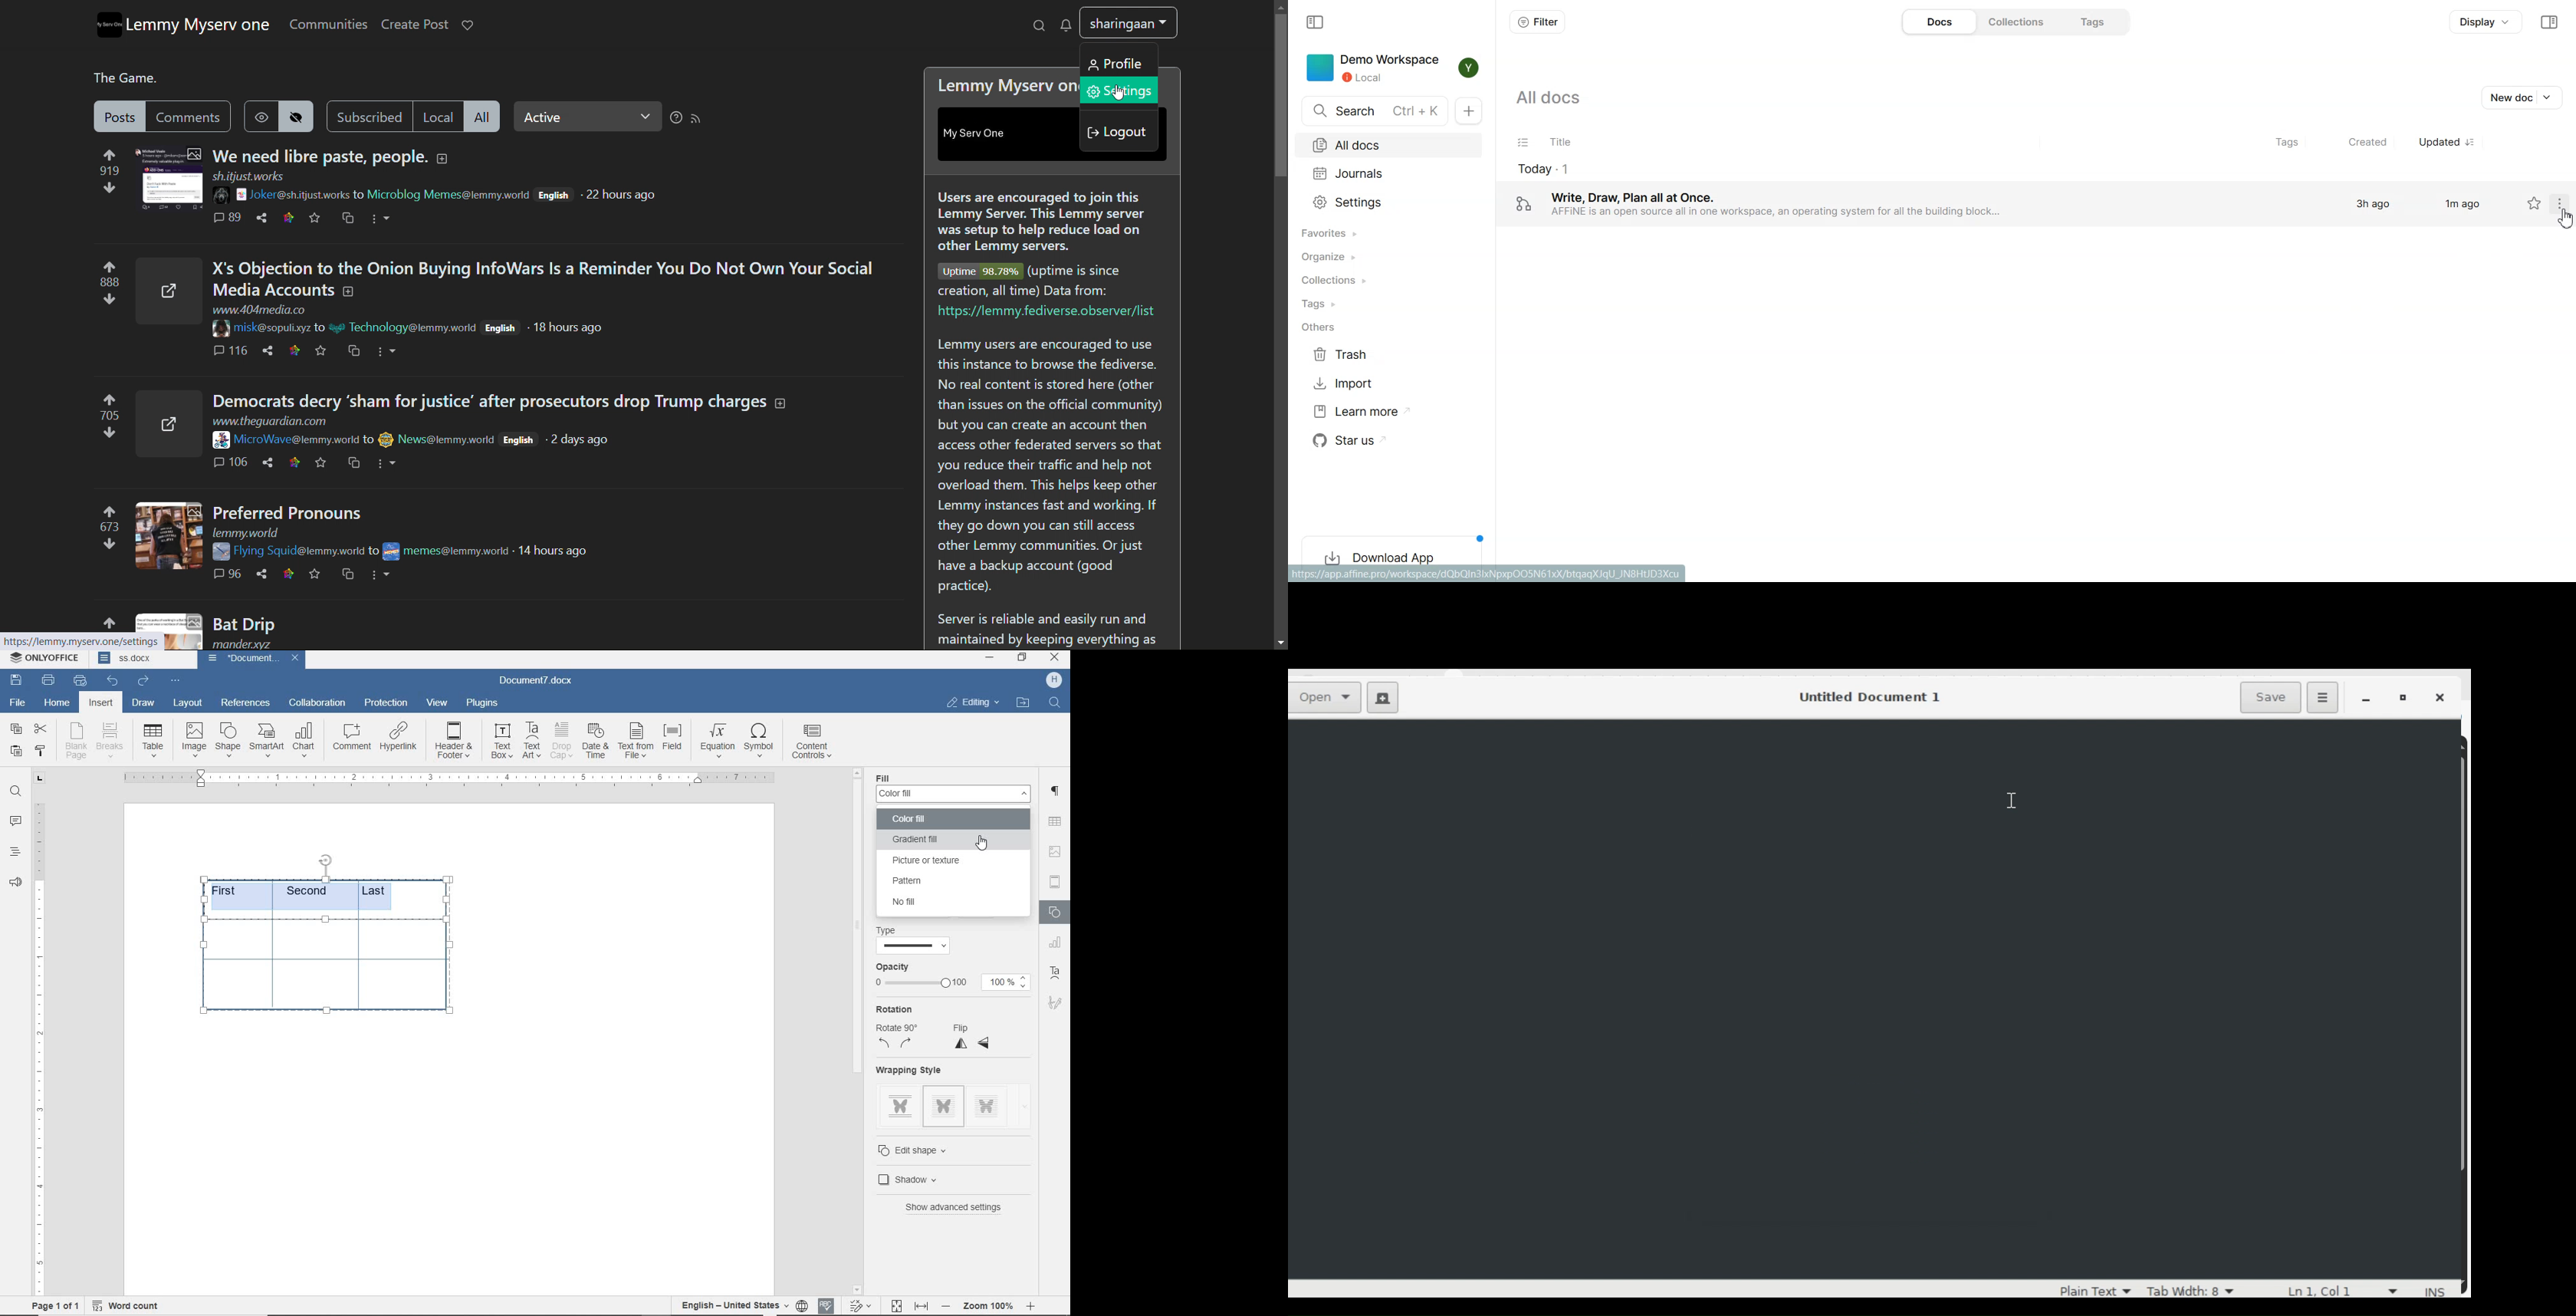 The image size is (2576, 1316). I want to click on wrapping style, so click(915, 1070).